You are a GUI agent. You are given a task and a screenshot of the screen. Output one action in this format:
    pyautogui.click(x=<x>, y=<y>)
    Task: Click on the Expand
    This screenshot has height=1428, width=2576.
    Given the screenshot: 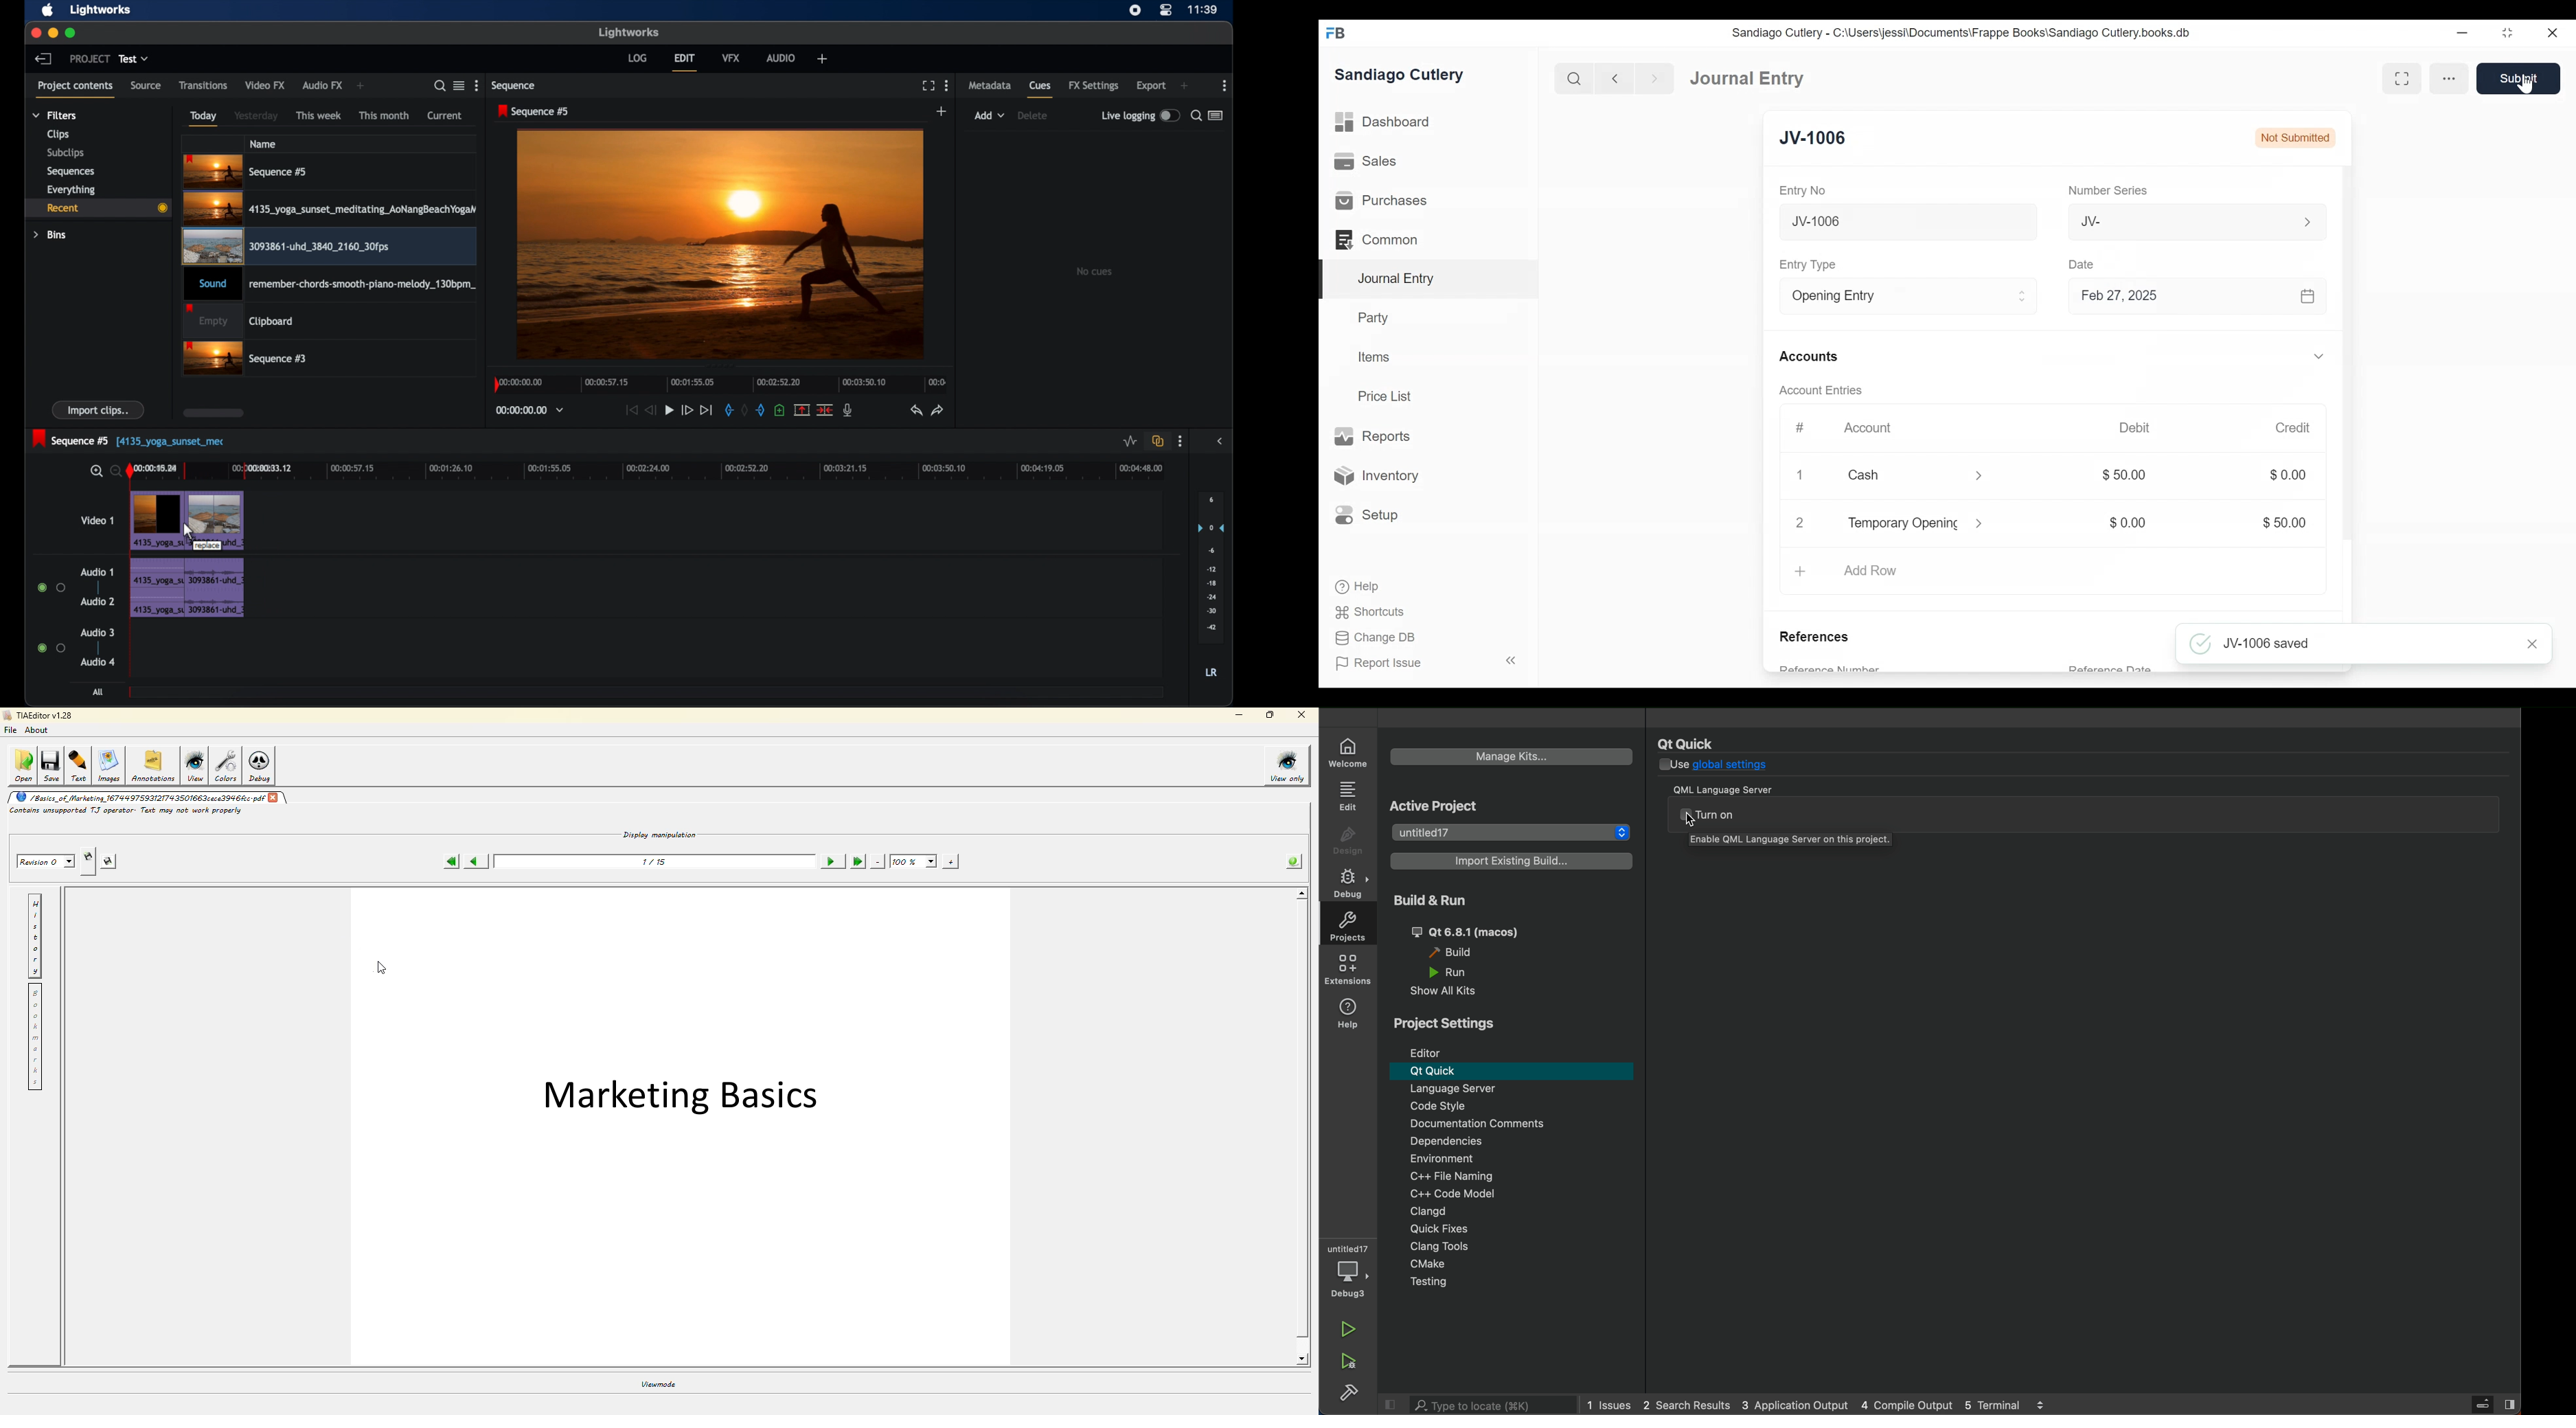 What is the action you would take?
    pyautogui.click(x=1985, y=523)
    